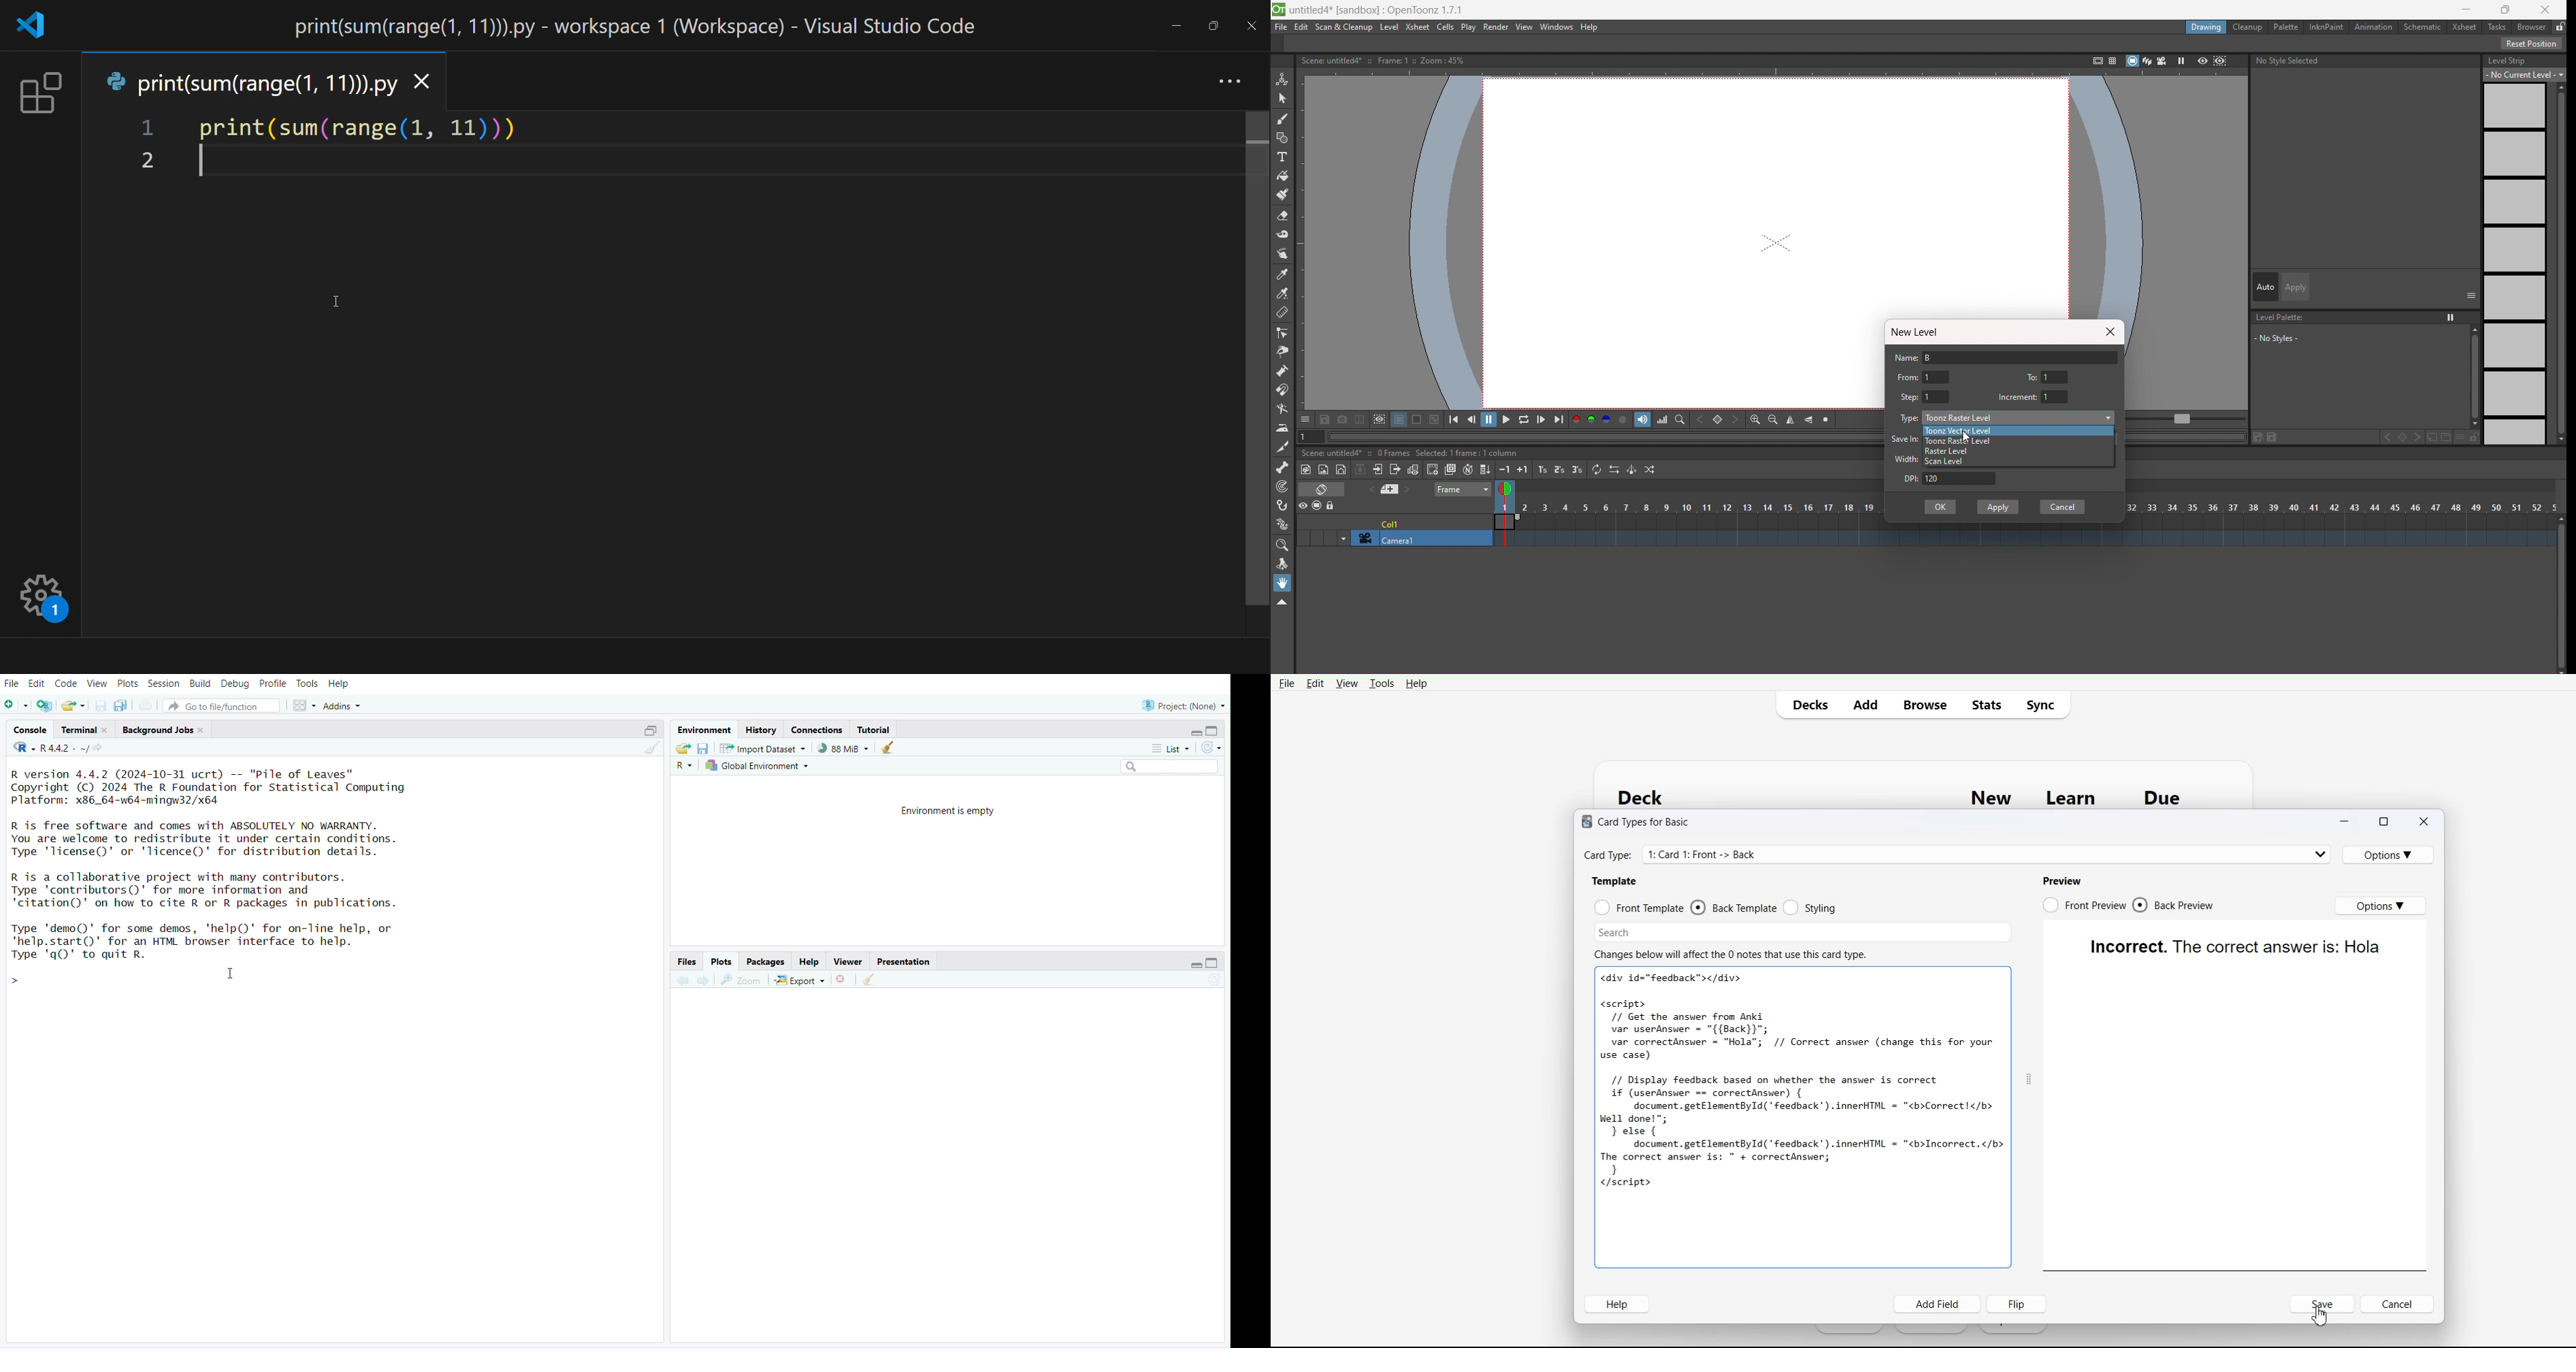 The width and height of the screenshot is (2576, 1372). What do you see at coordinates (65, 750) in the screenshot?
I see `R 4.4.2~/` at bounding box center [65, 750].